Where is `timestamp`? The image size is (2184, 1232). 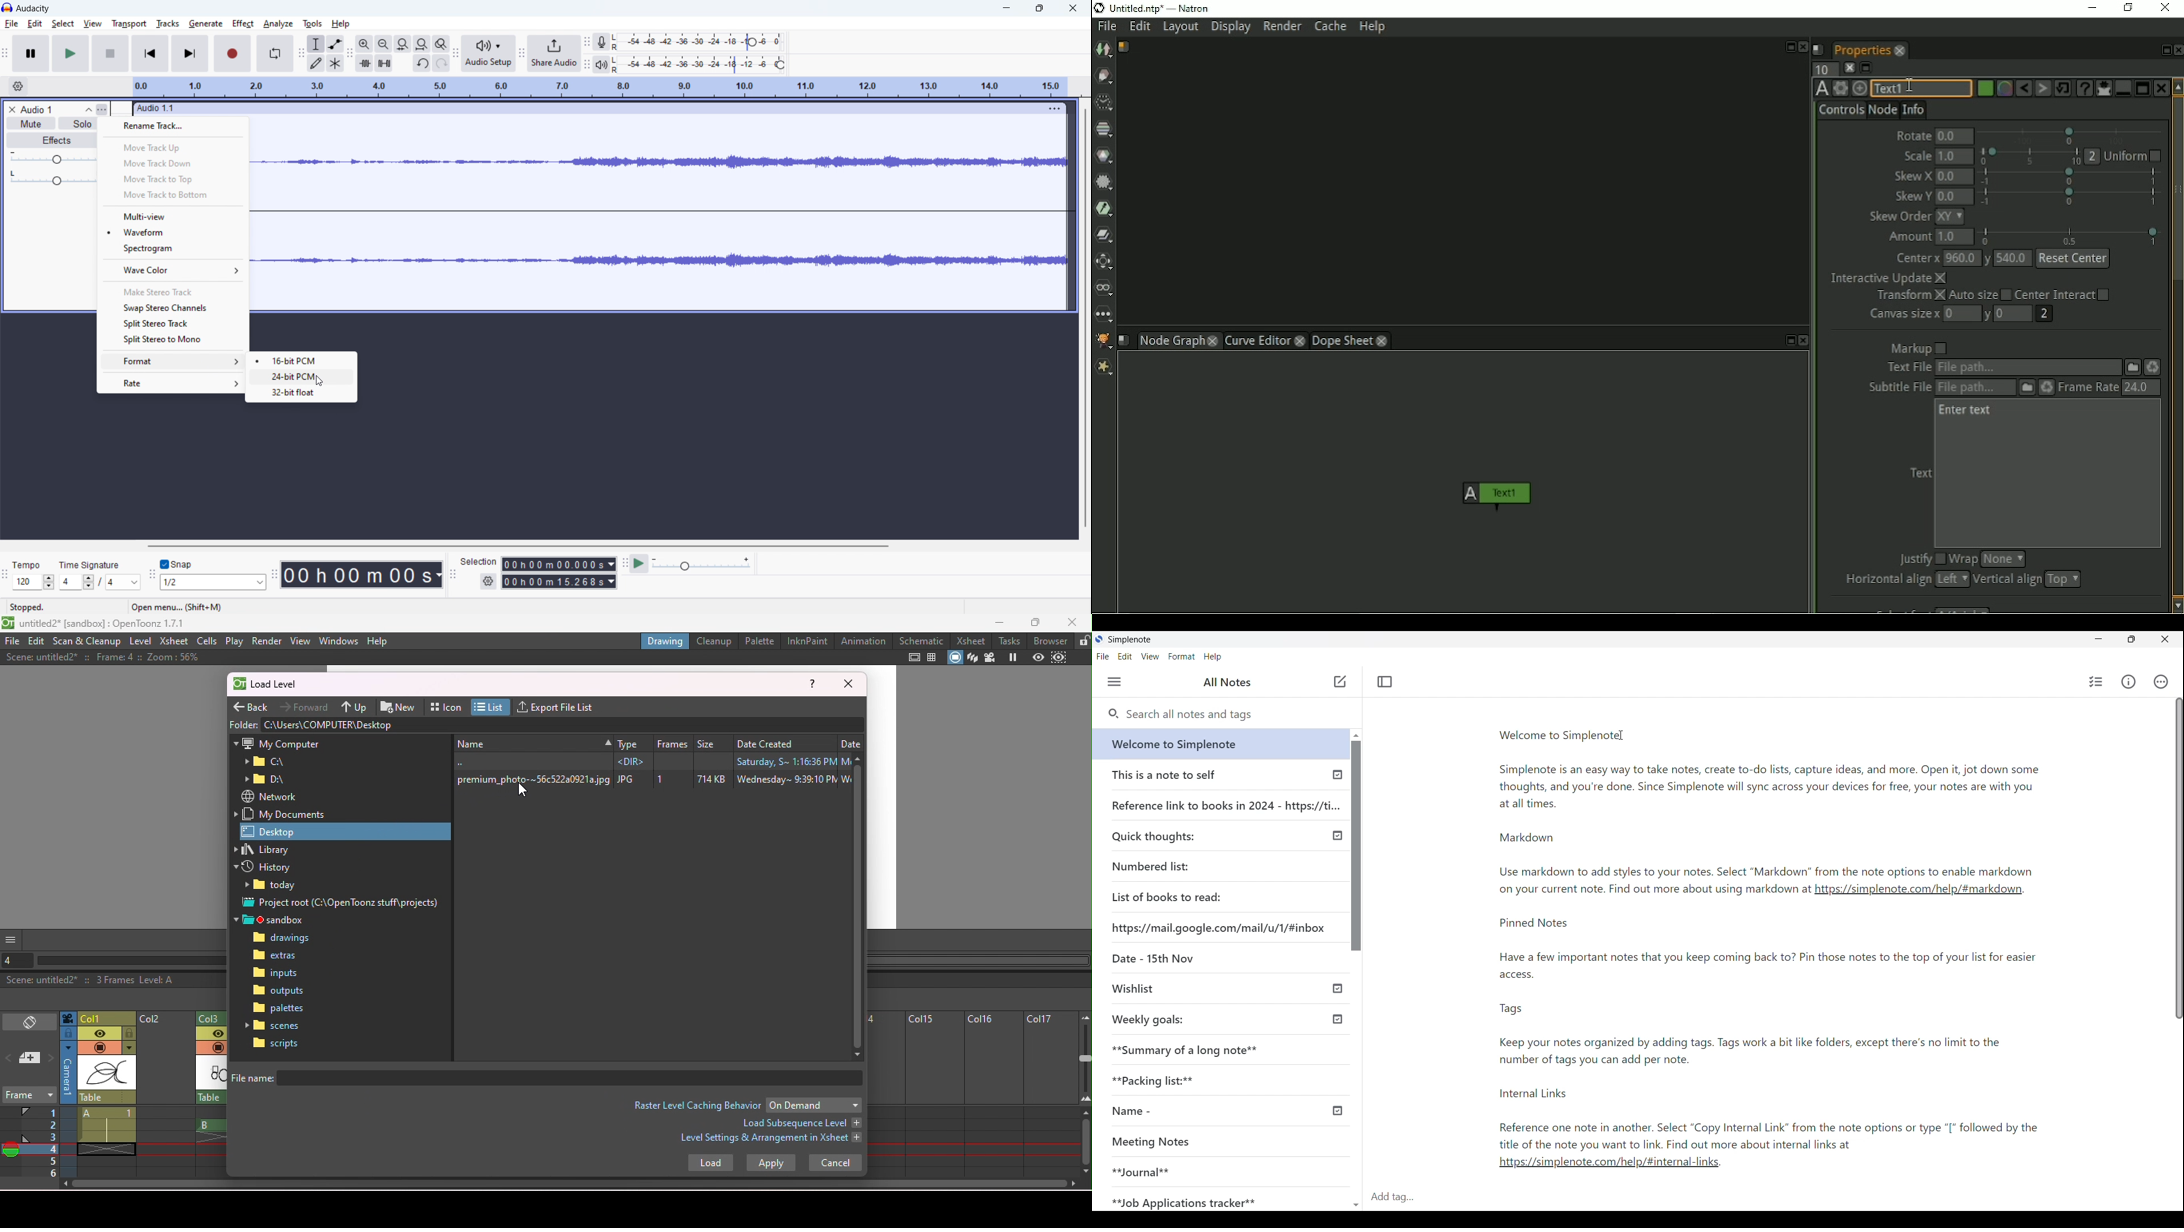 timestamp is located at coordinates (362, 574).